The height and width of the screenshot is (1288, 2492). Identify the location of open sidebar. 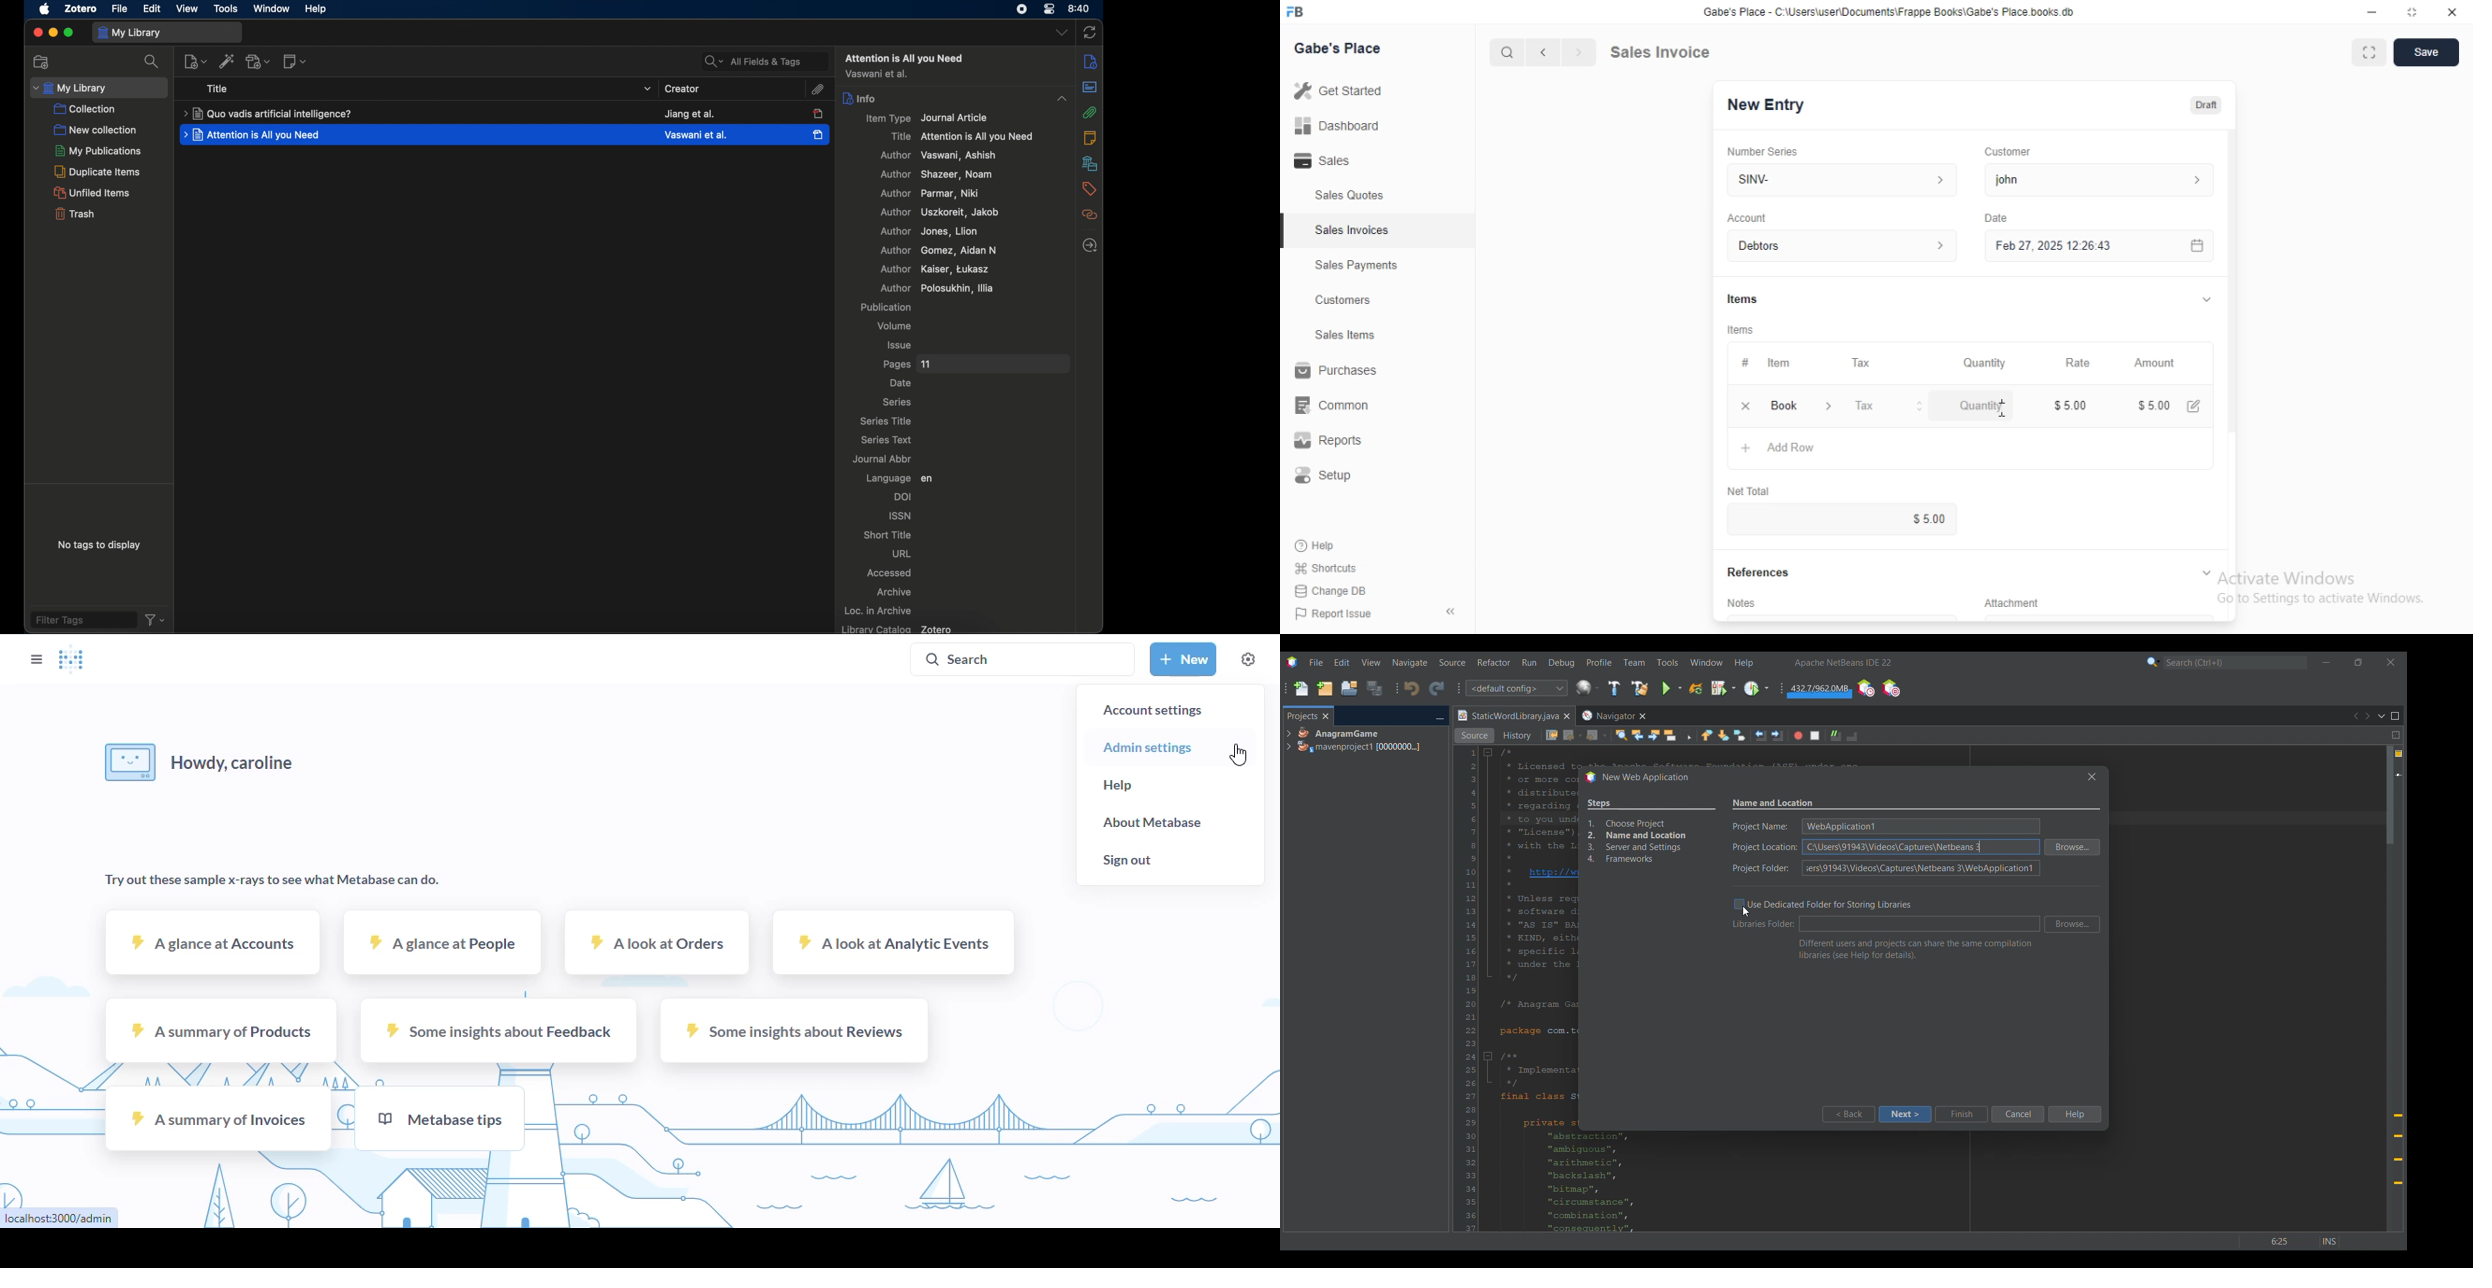
(36, 659).